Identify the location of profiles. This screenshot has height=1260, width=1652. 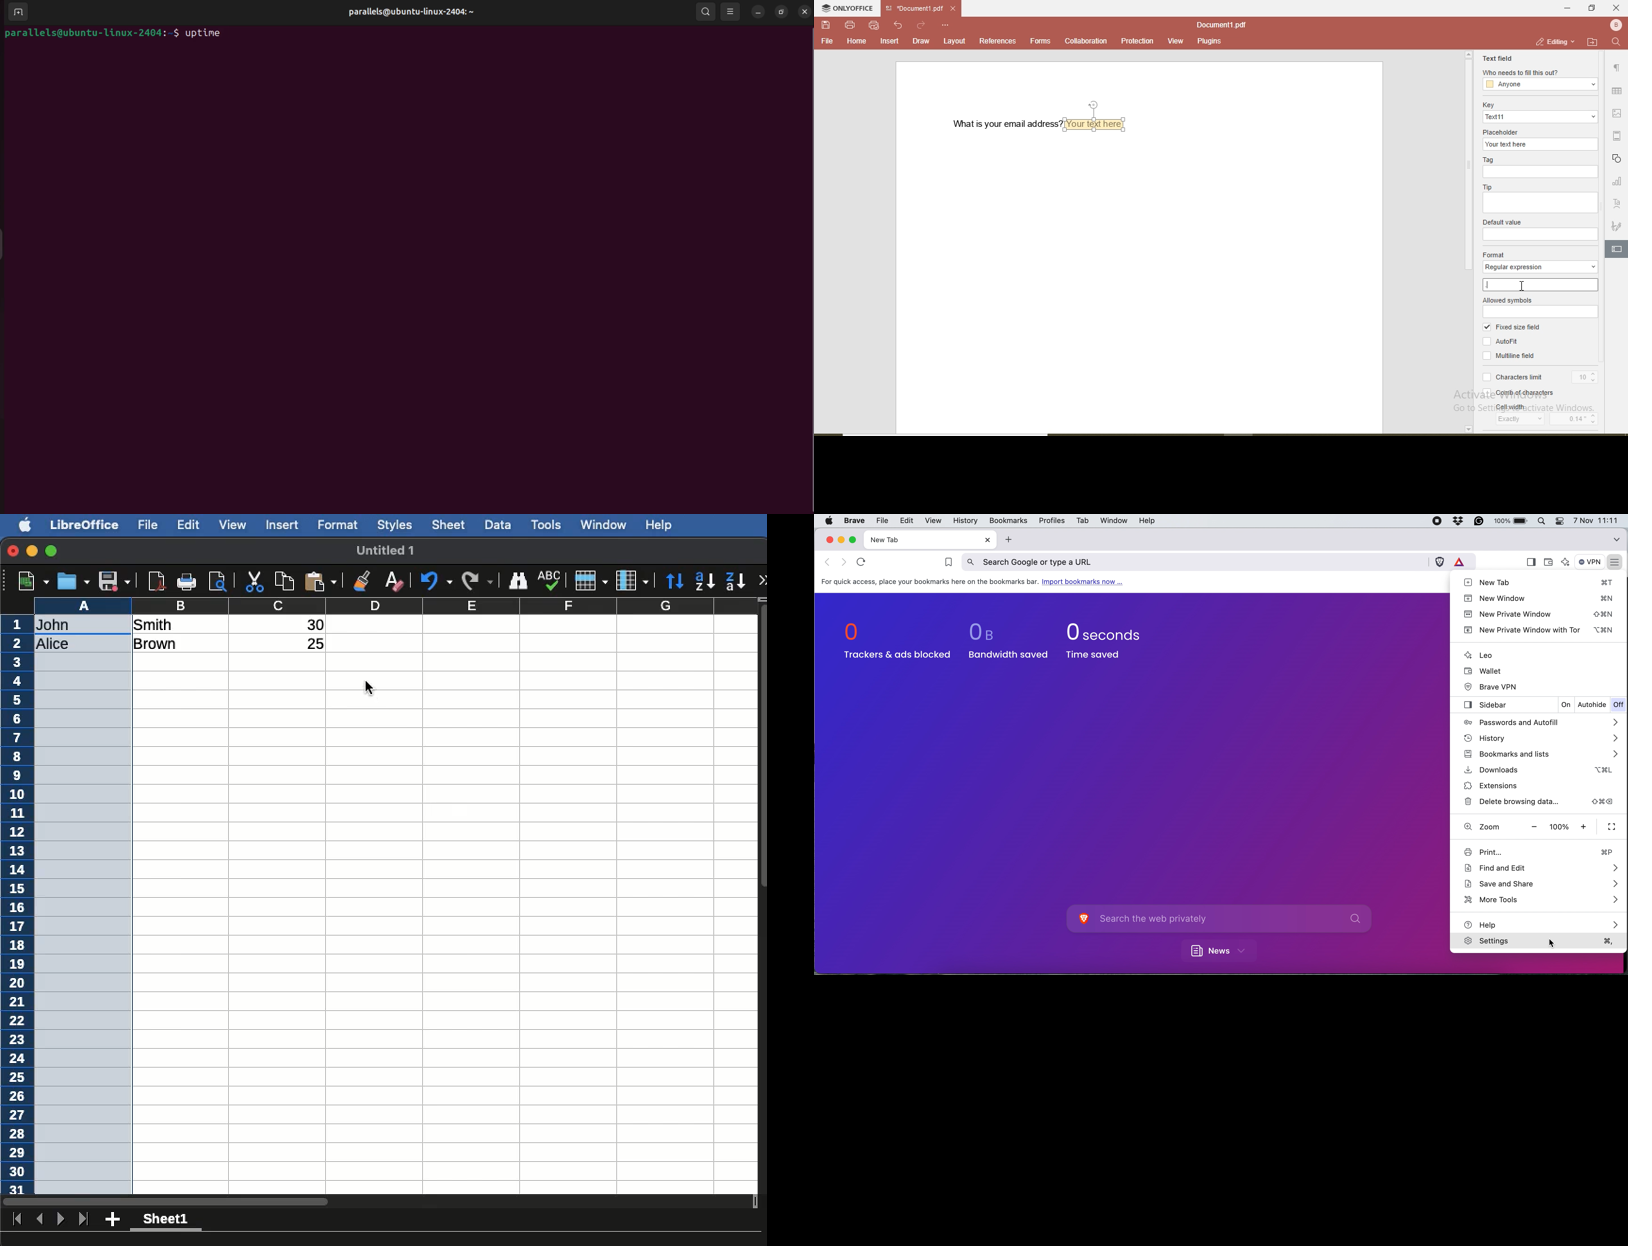
(1050, 521).